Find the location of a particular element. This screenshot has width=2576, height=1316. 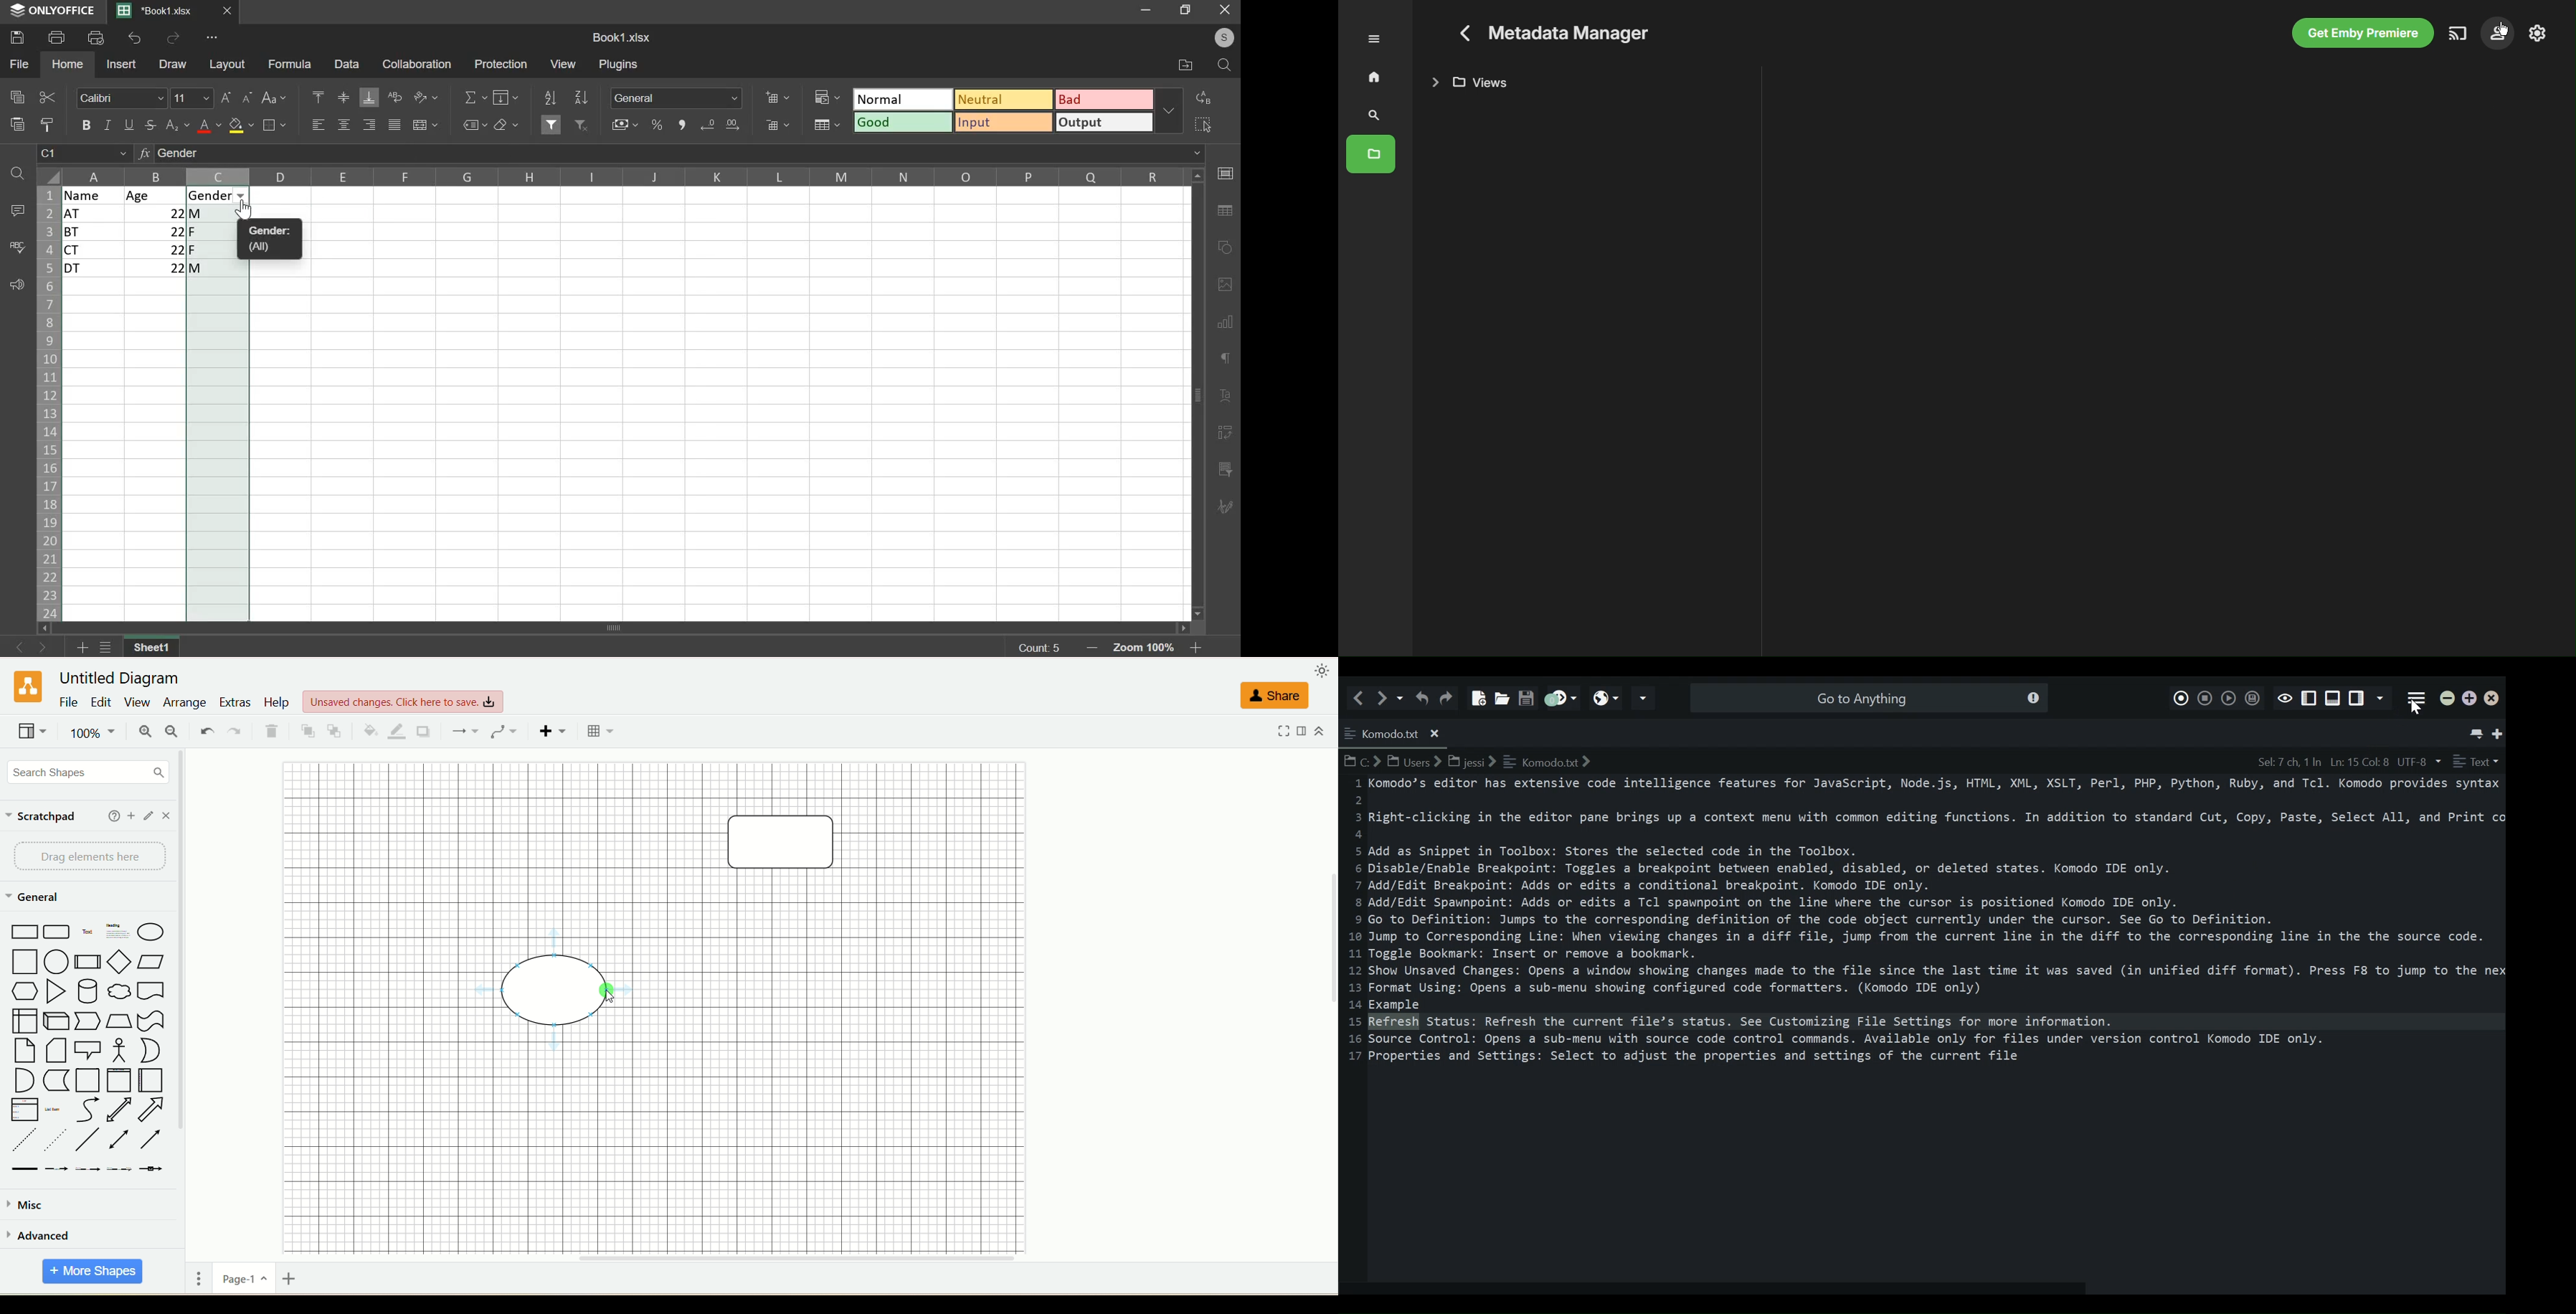

zoom in is located at coordinates (145, 733).